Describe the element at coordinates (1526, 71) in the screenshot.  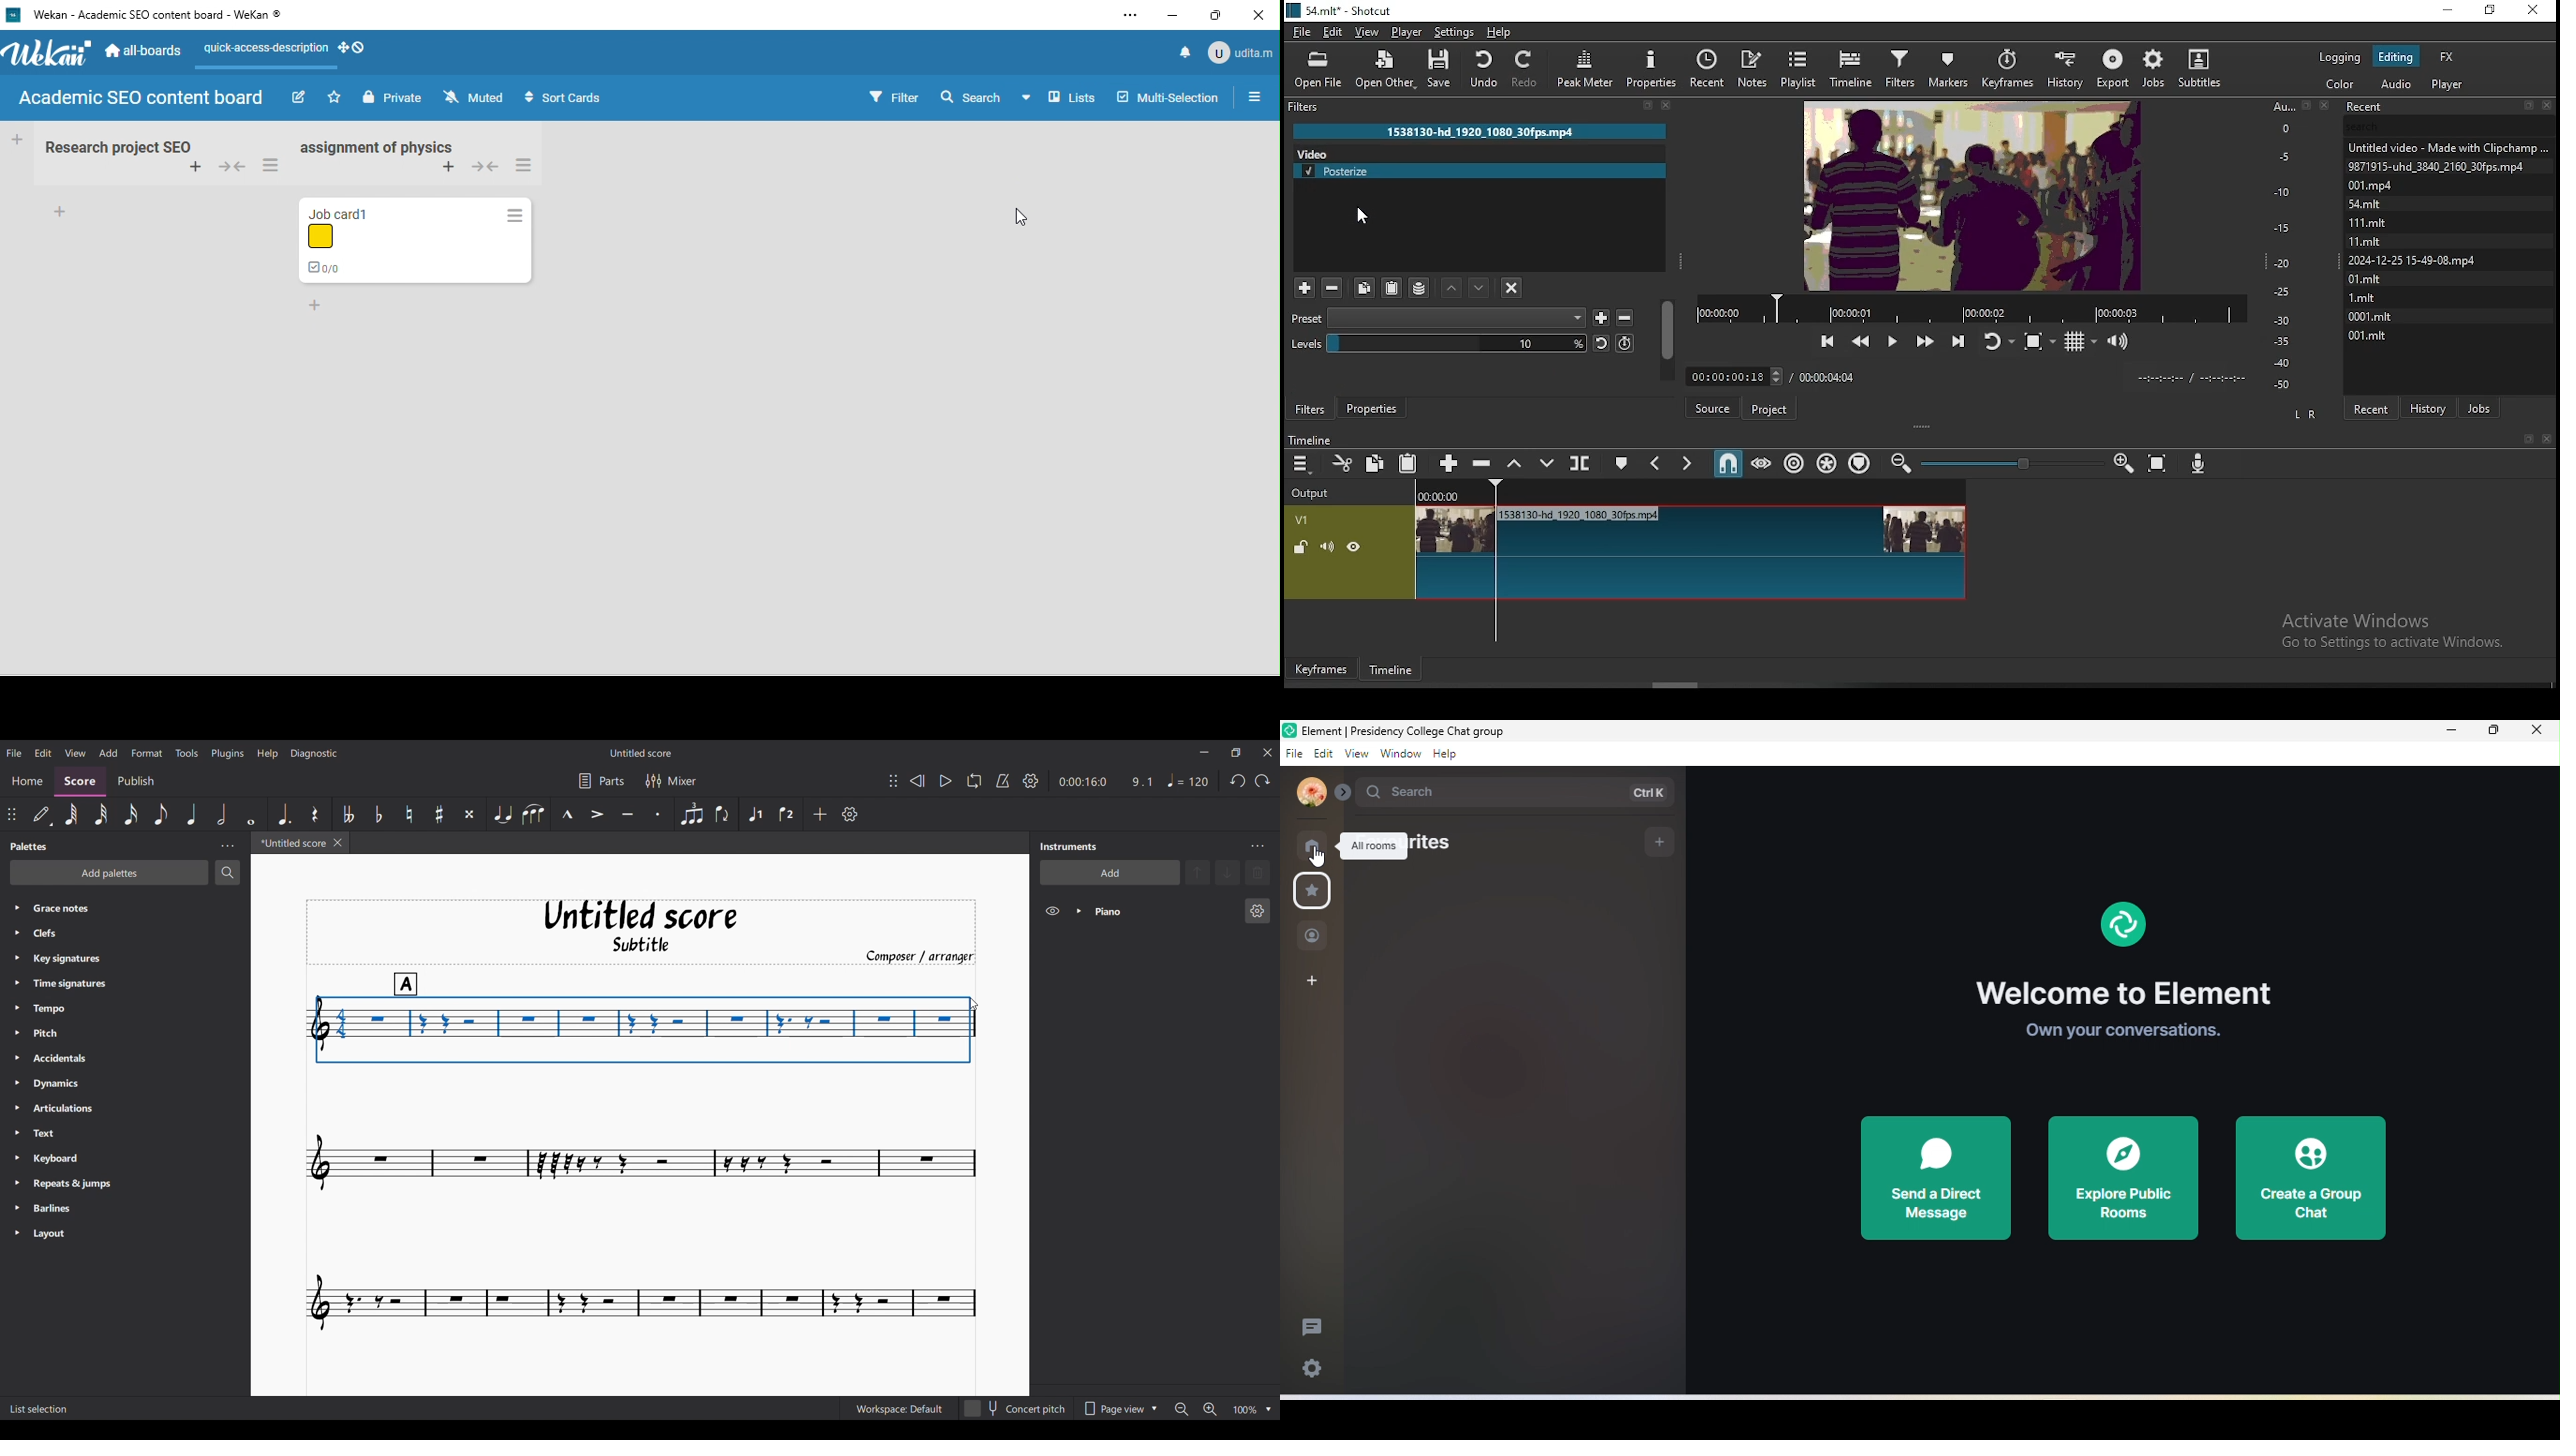
I see `redo` at that location.